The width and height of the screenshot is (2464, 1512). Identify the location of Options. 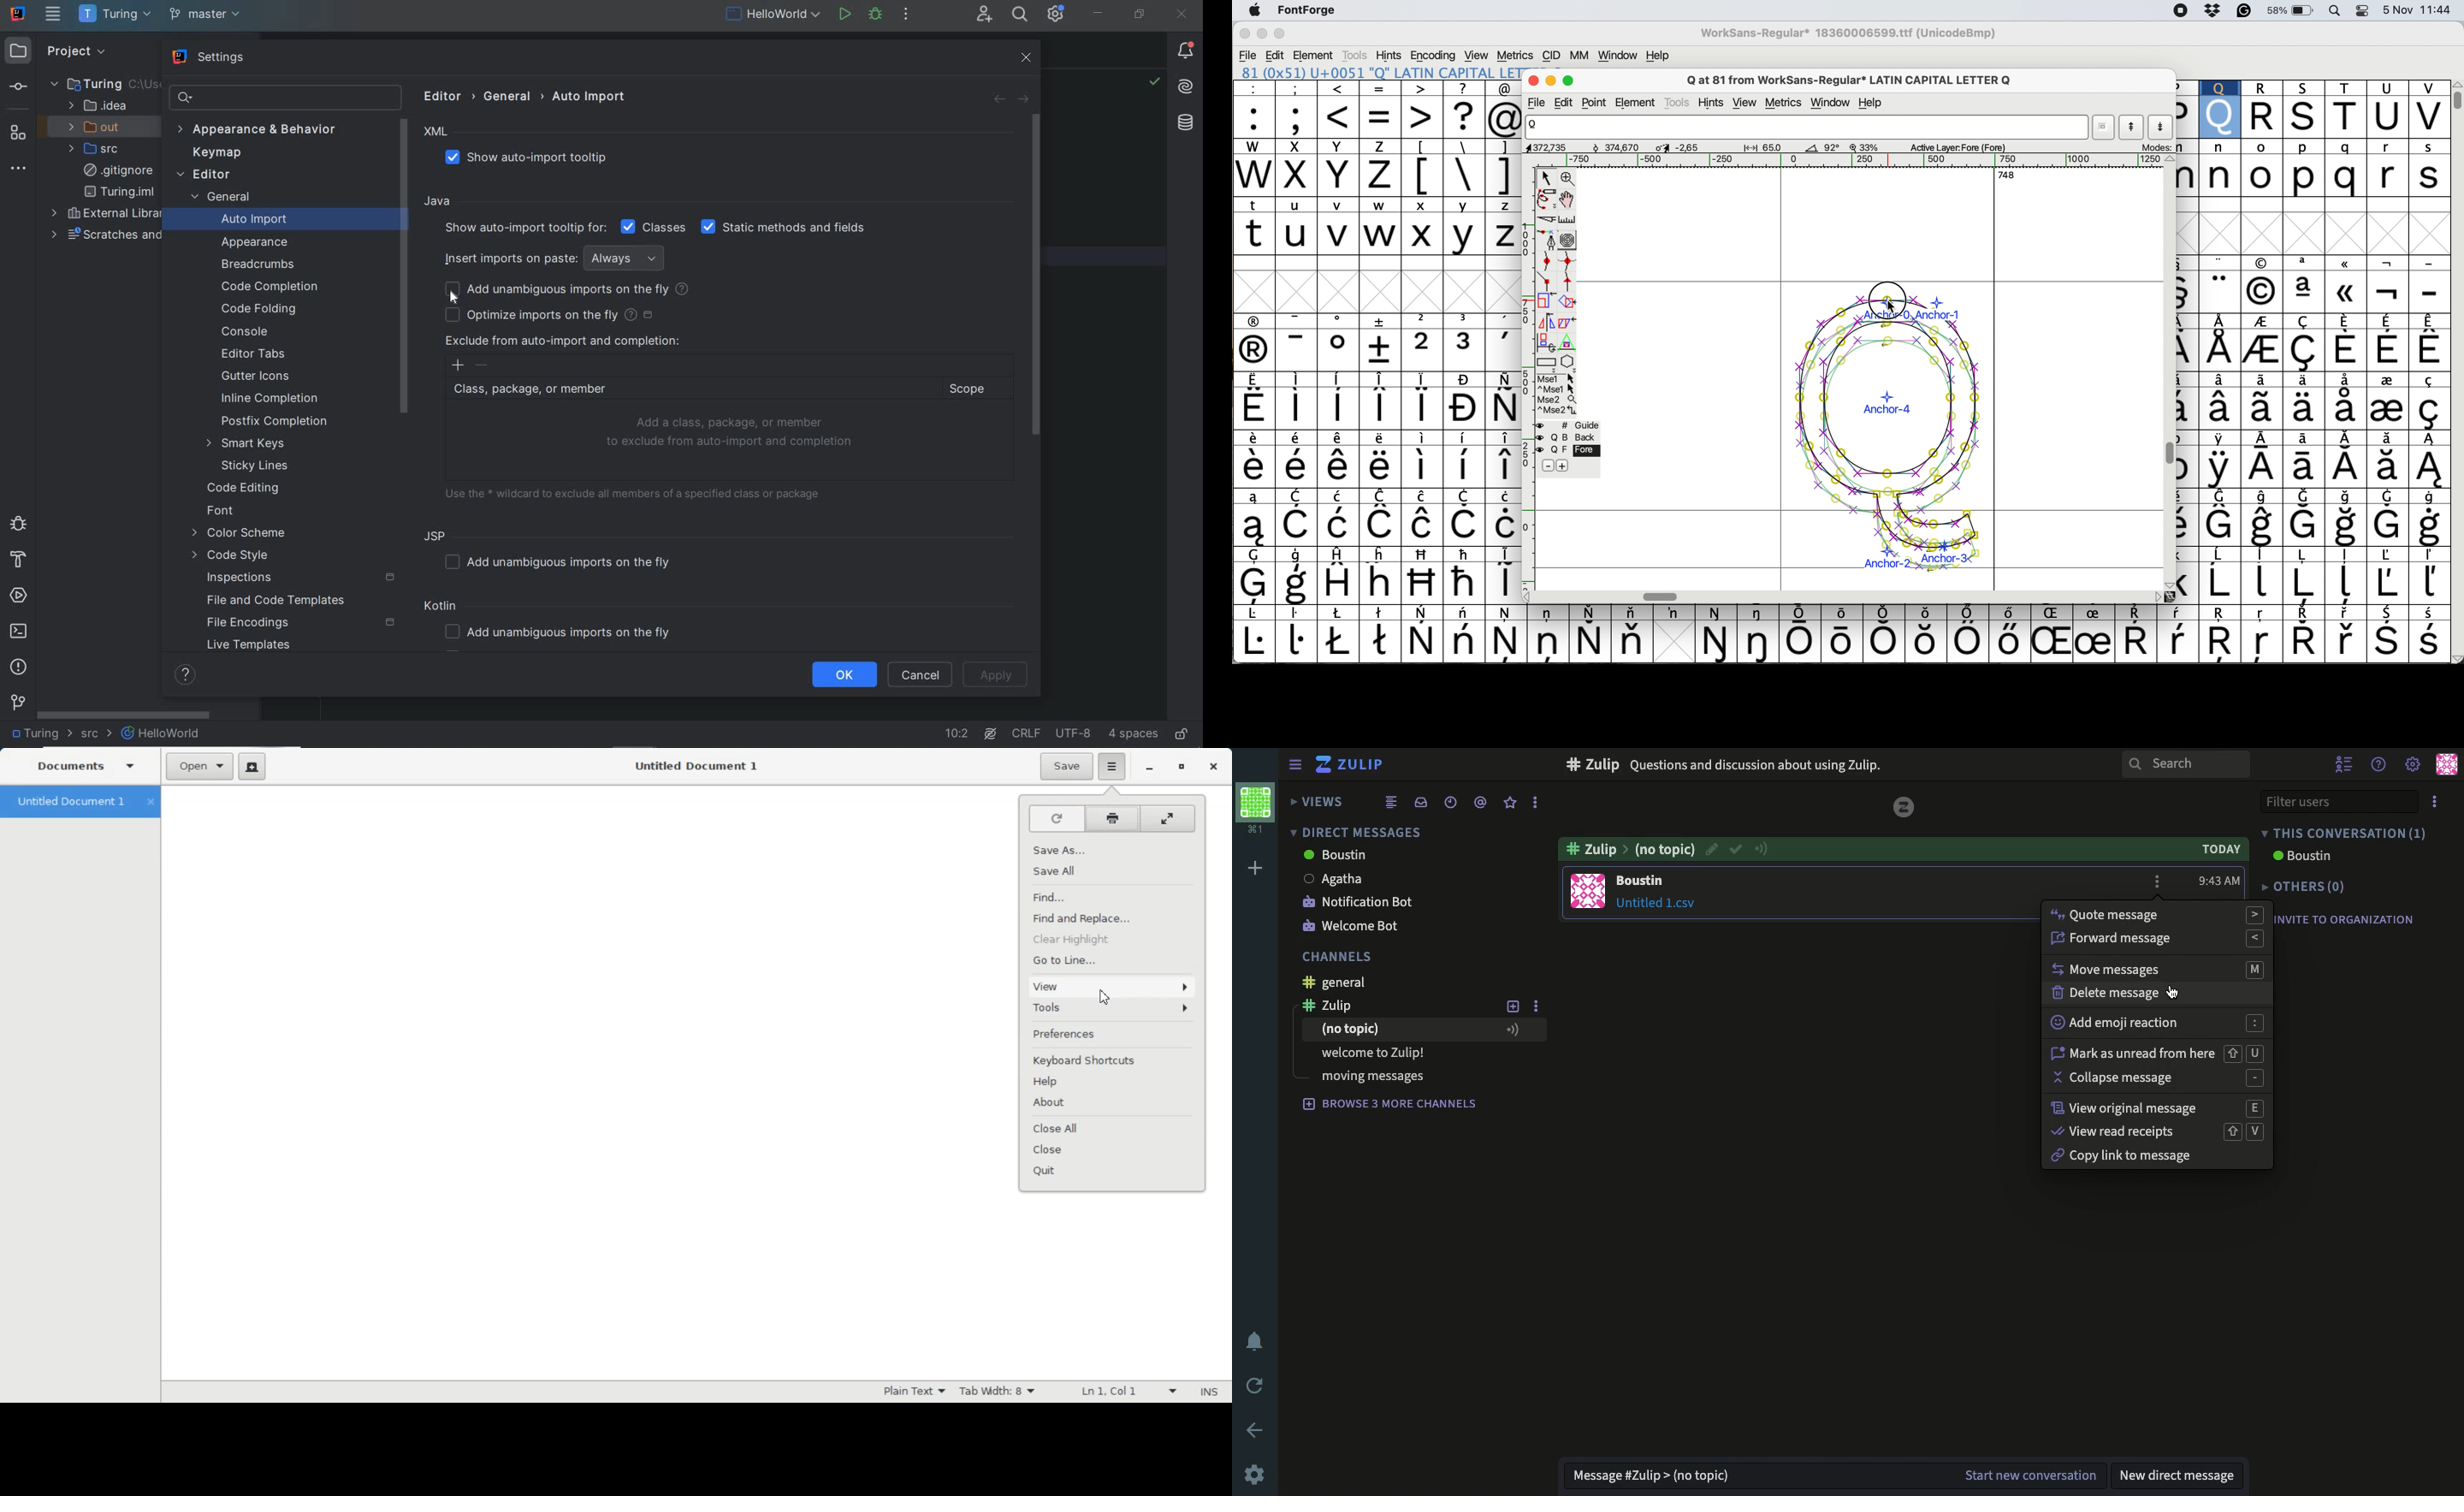
(2158, 880).